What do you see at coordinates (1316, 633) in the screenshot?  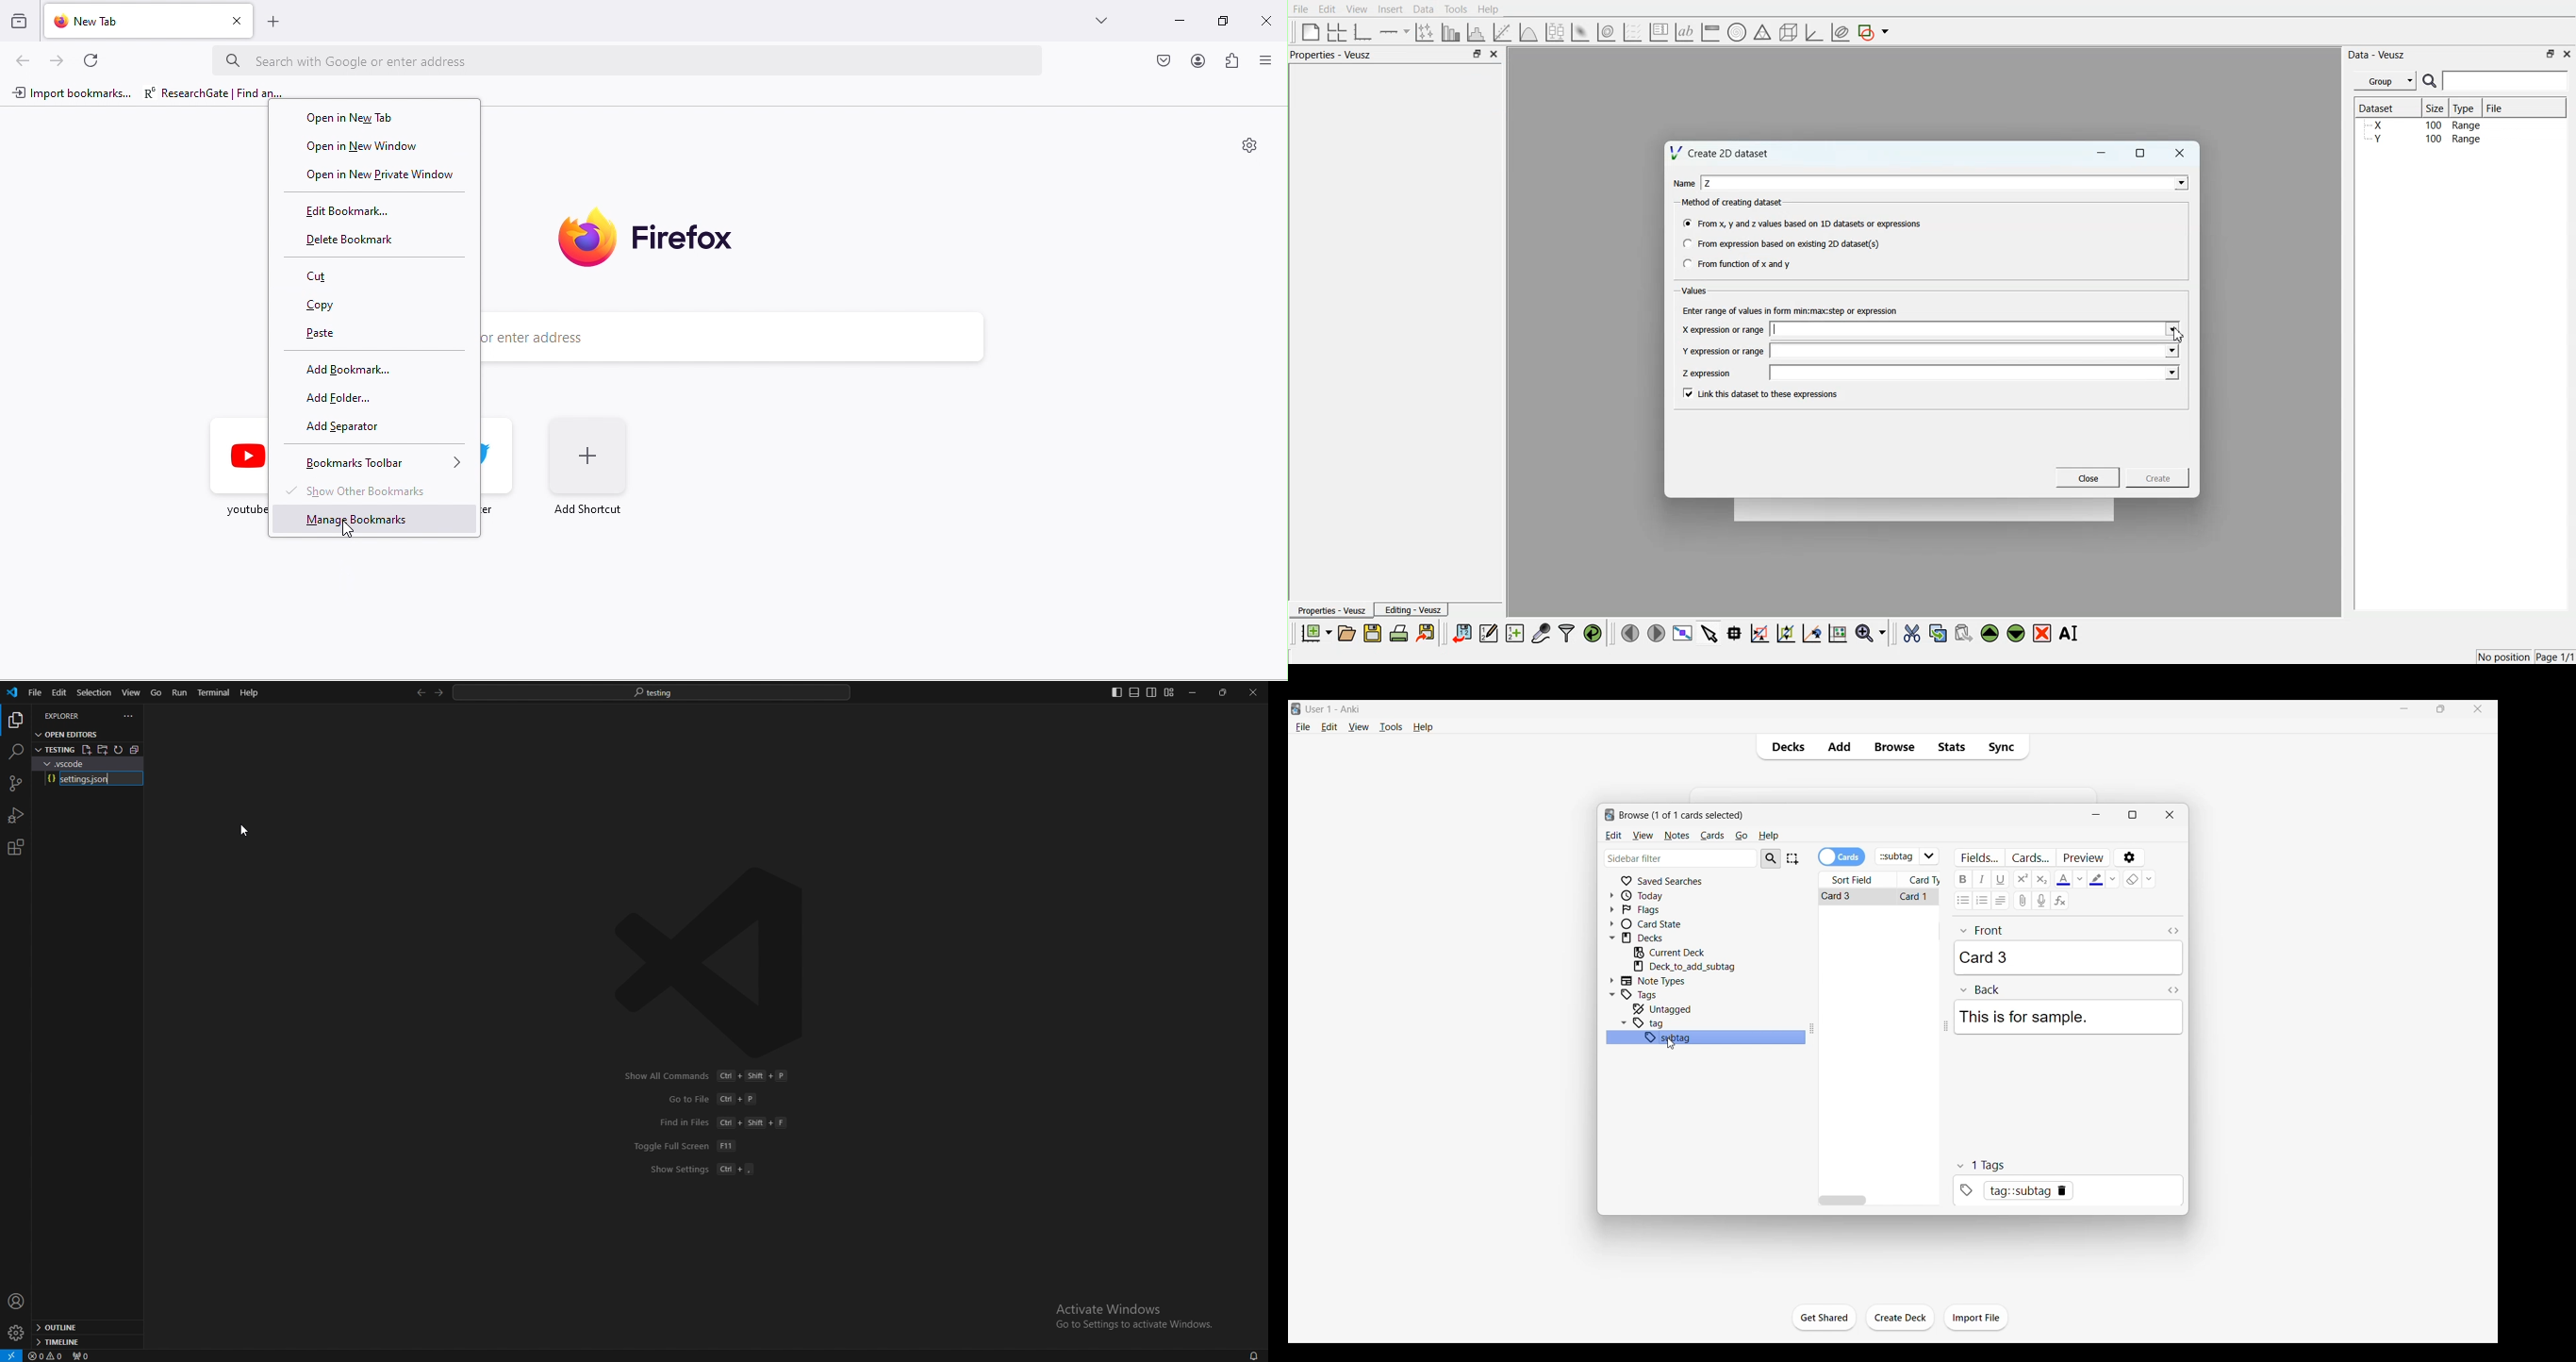 I see `New document` at bounding box center [1316, 633].